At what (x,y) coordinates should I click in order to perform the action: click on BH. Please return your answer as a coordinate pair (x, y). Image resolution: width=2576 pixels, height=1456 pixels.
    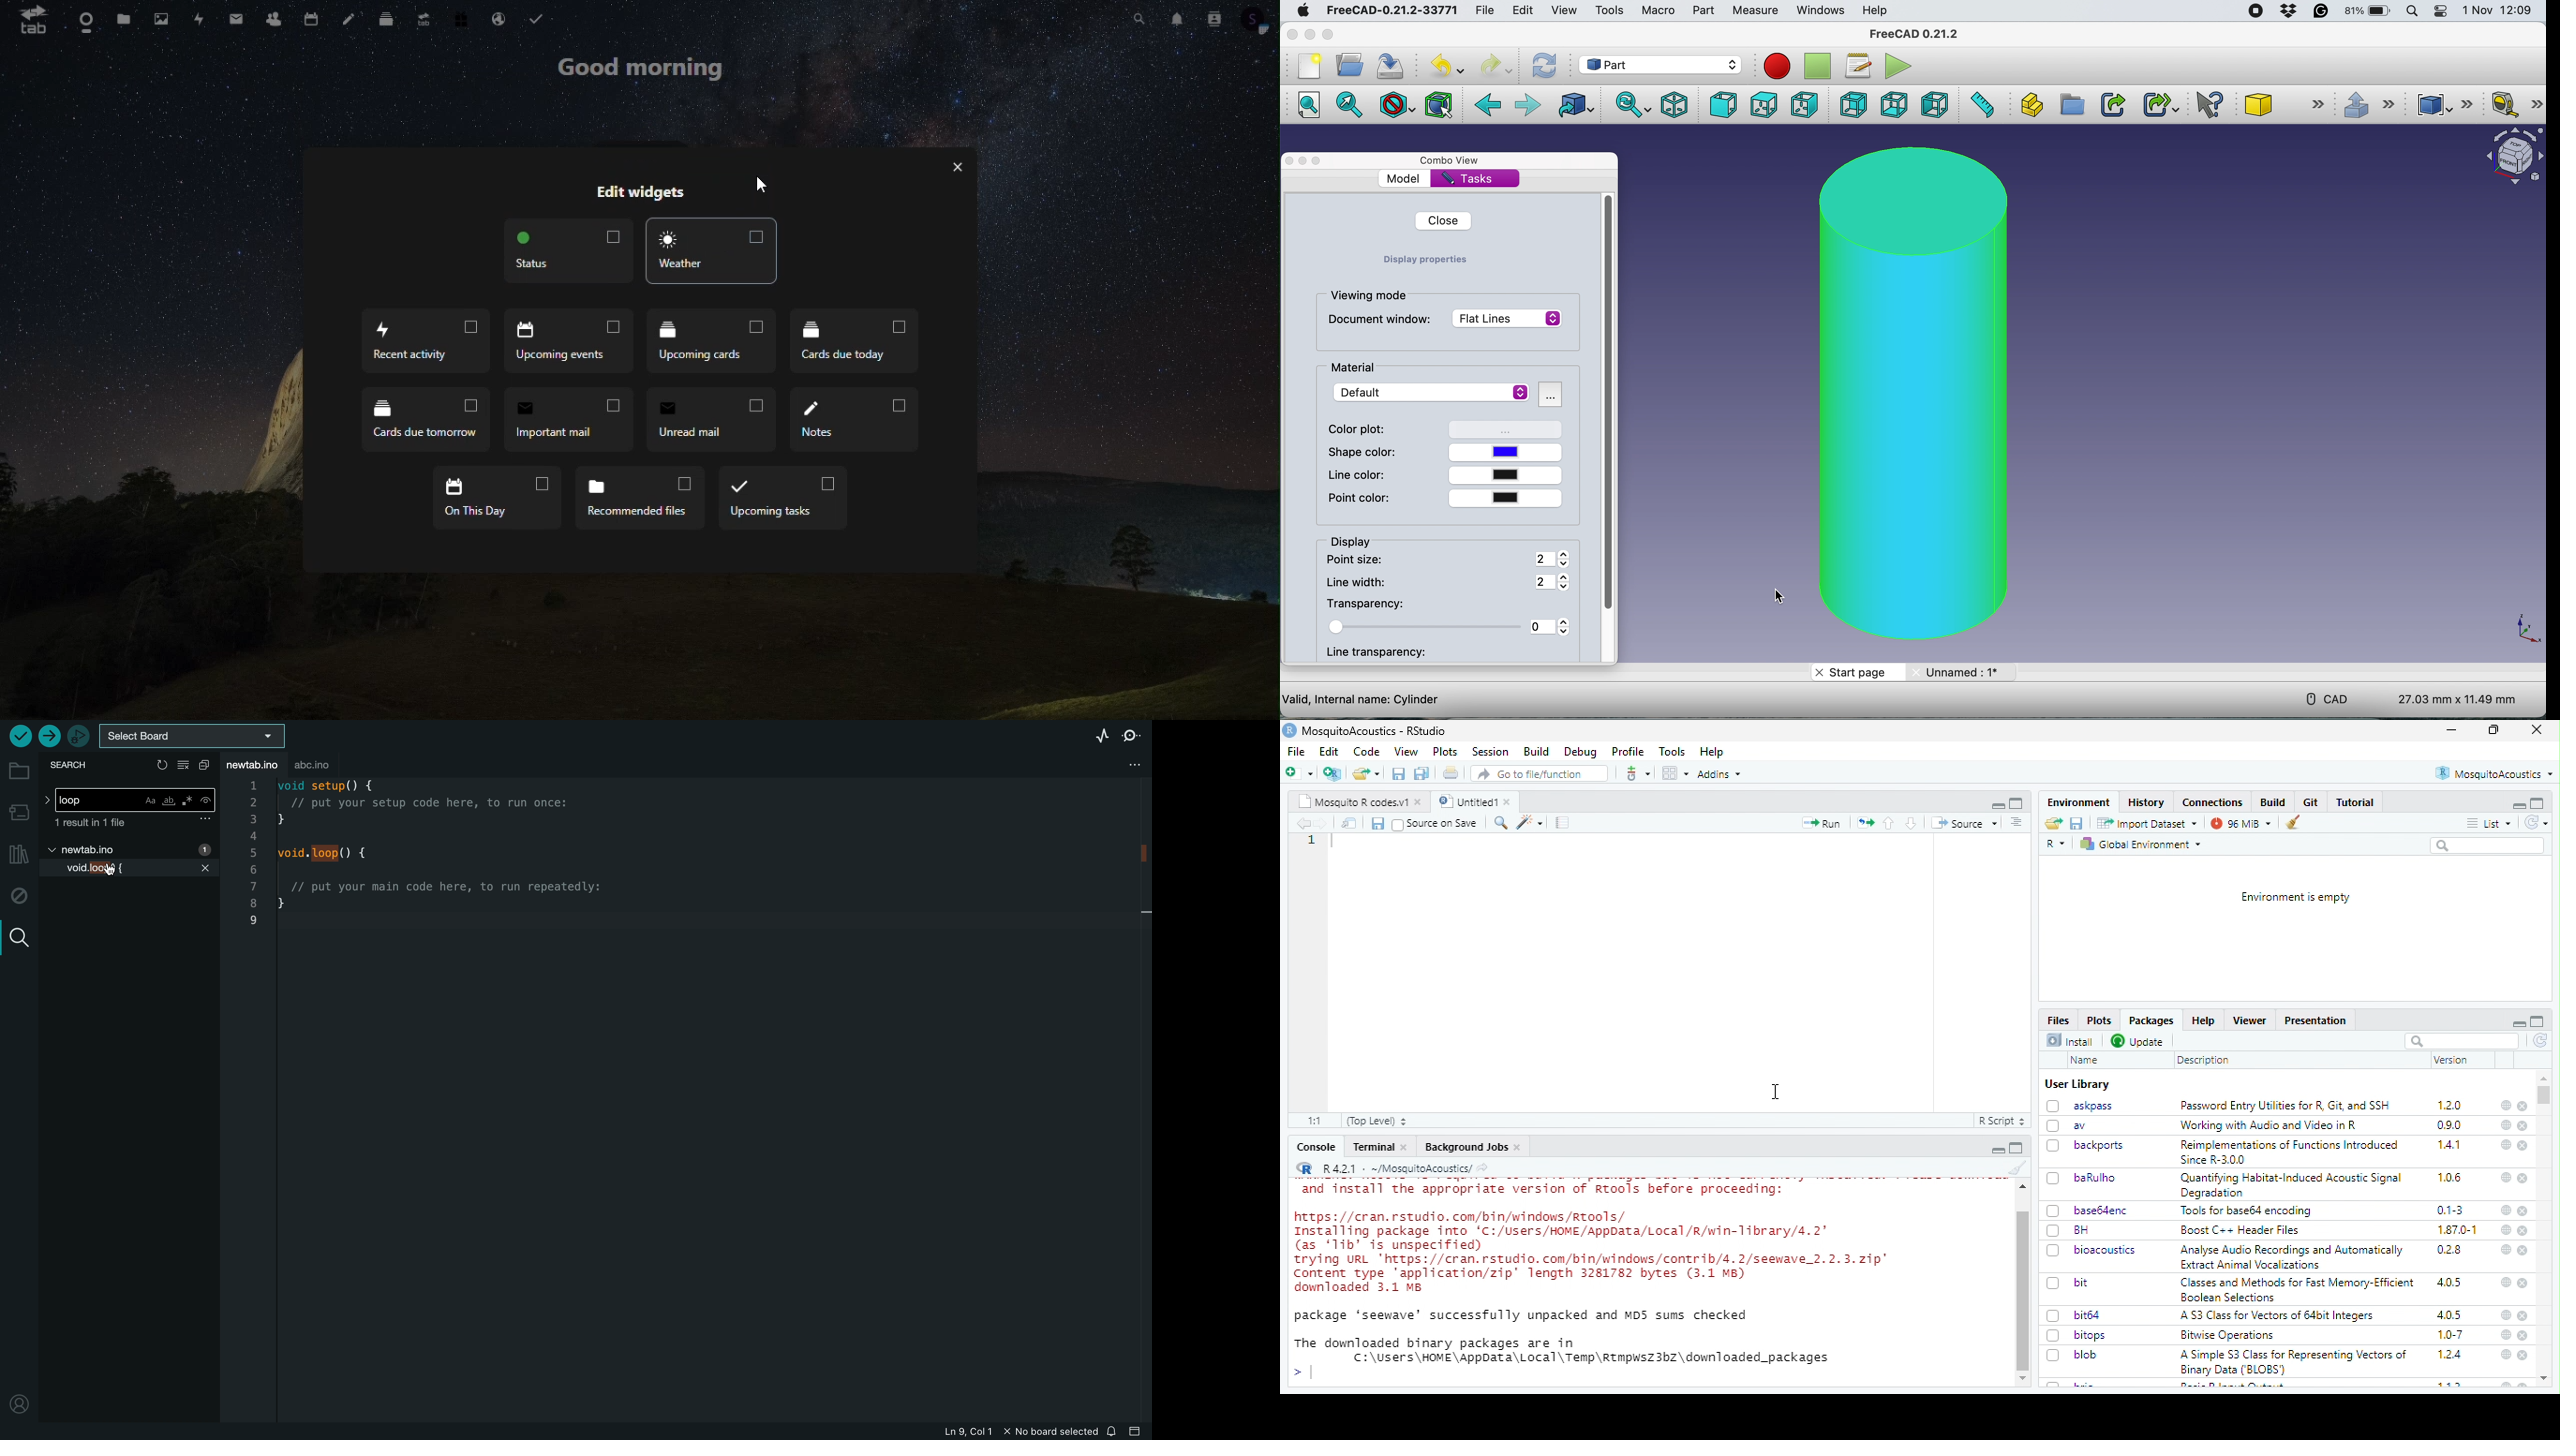
    Looking at the image, I should click on (2081, 1231).